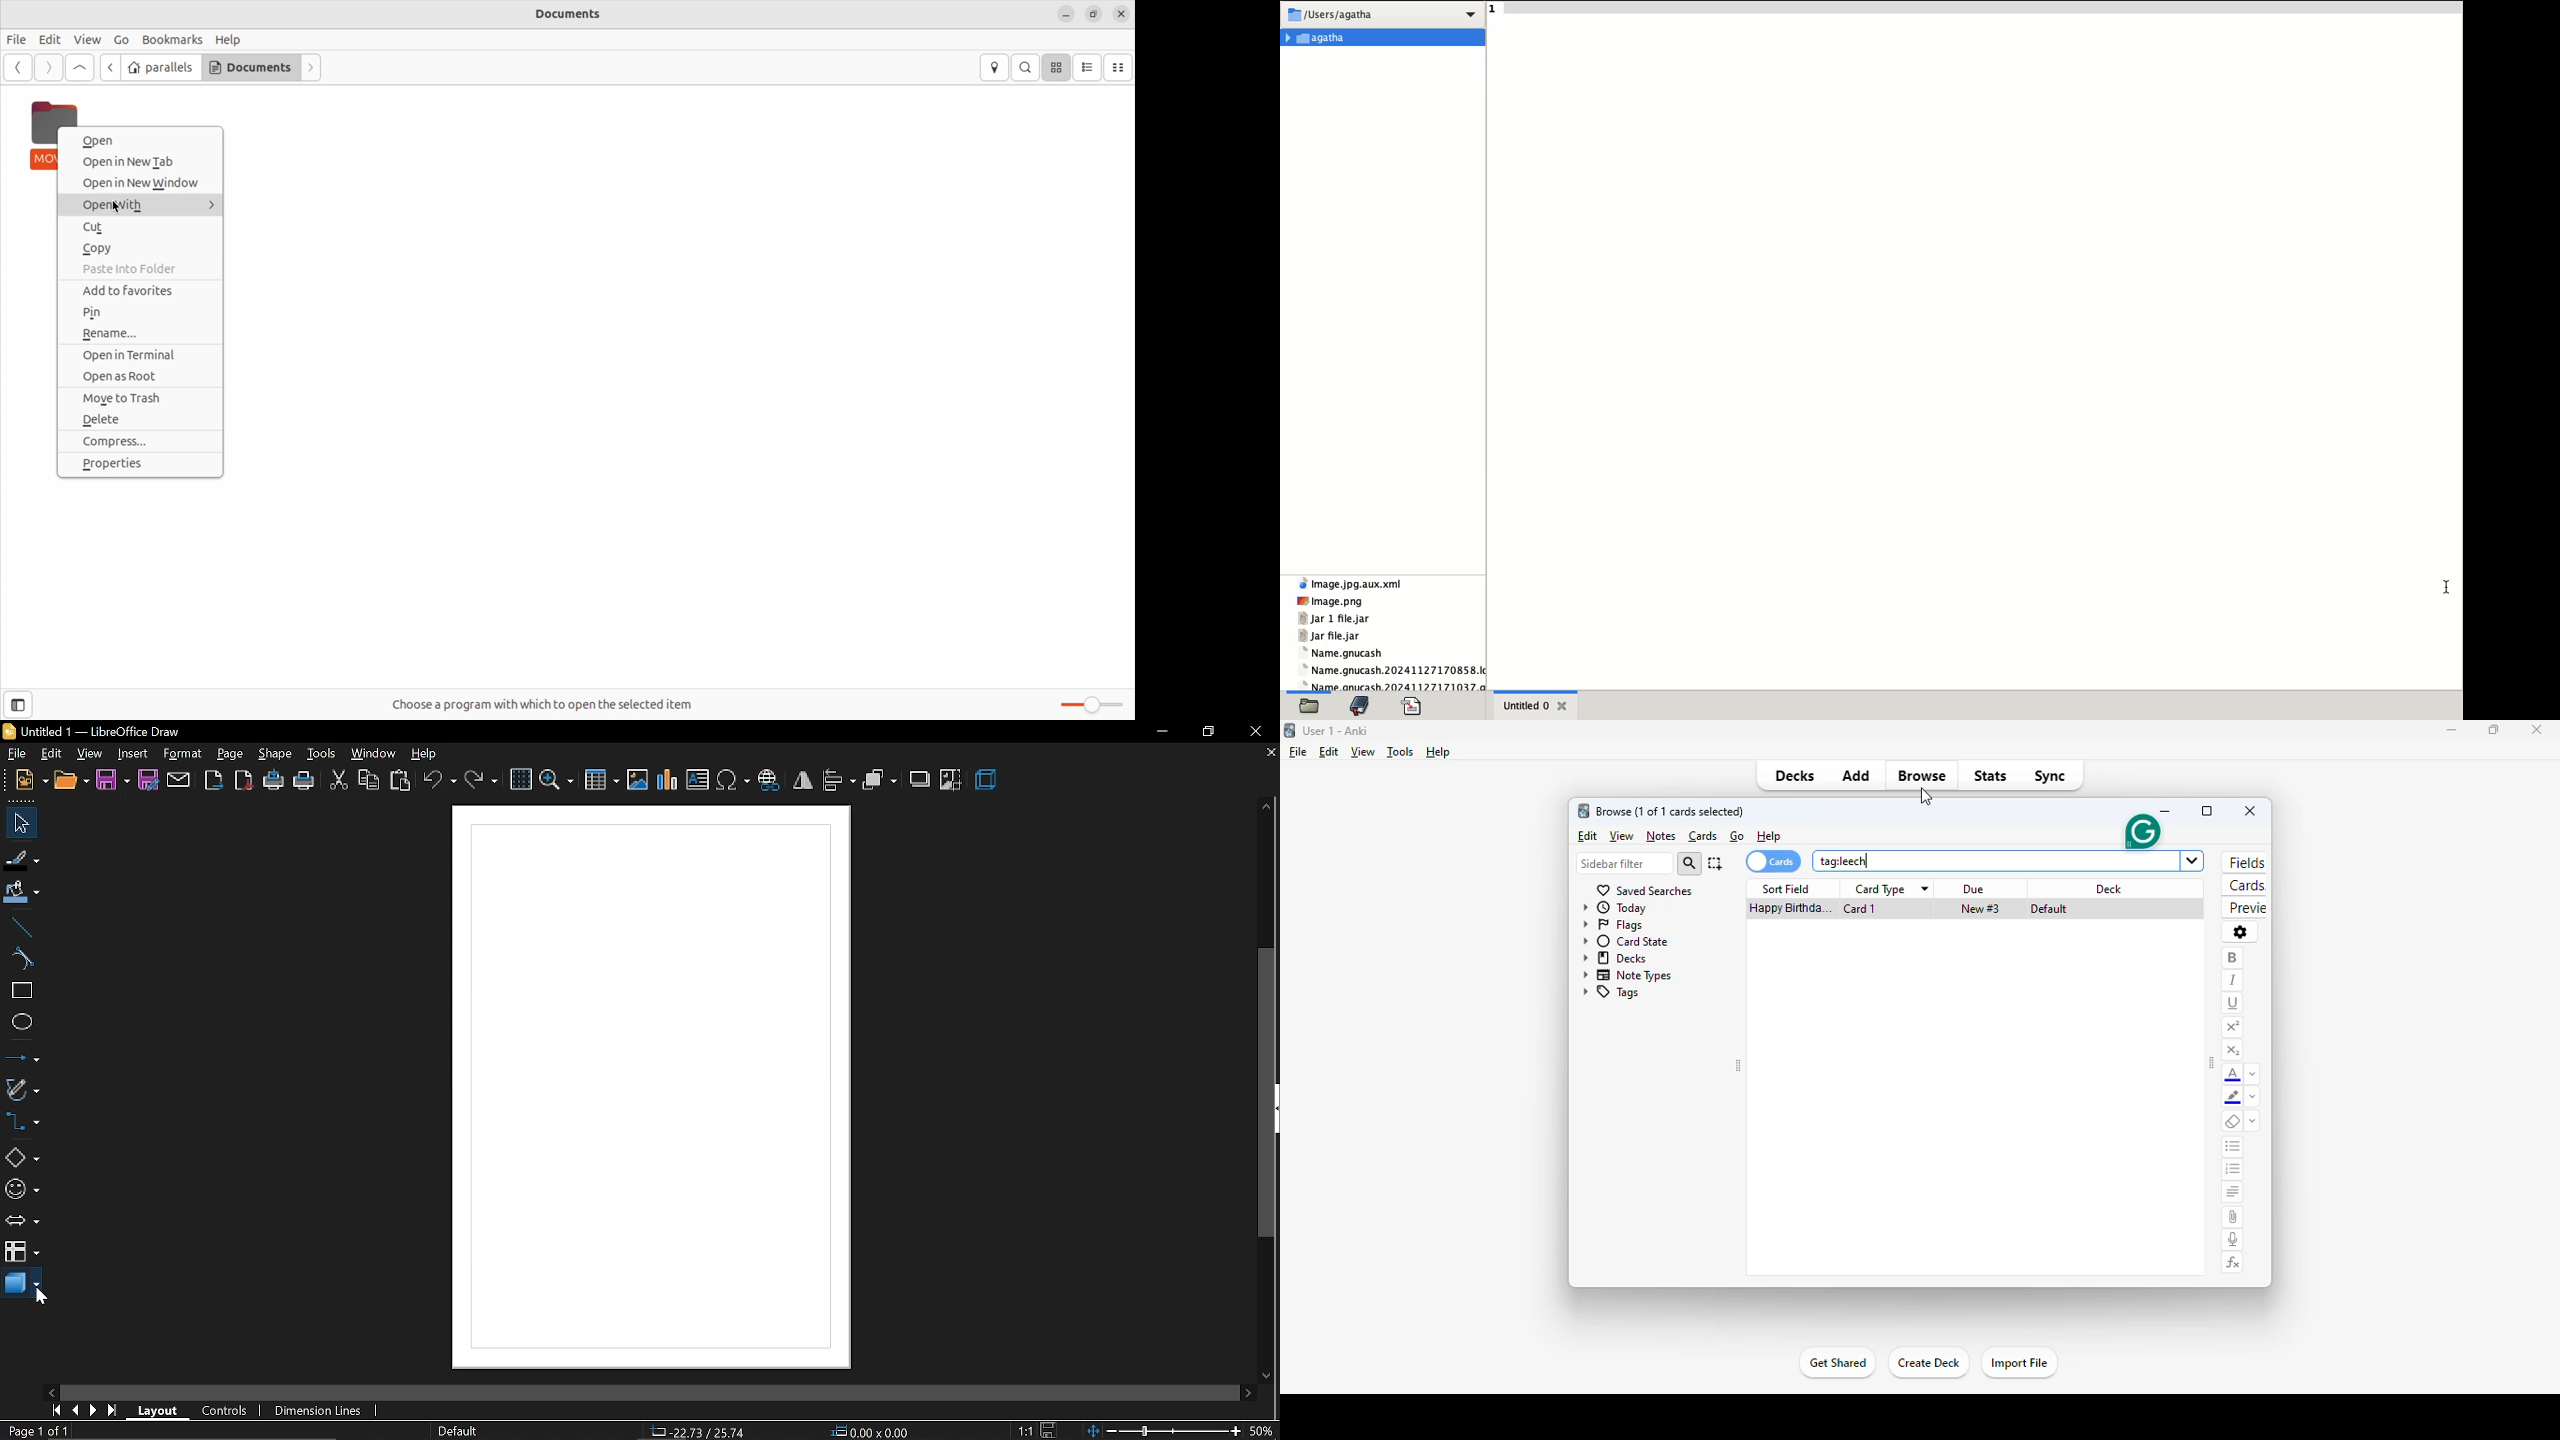  I want to click on logo, so click(1289, 730).